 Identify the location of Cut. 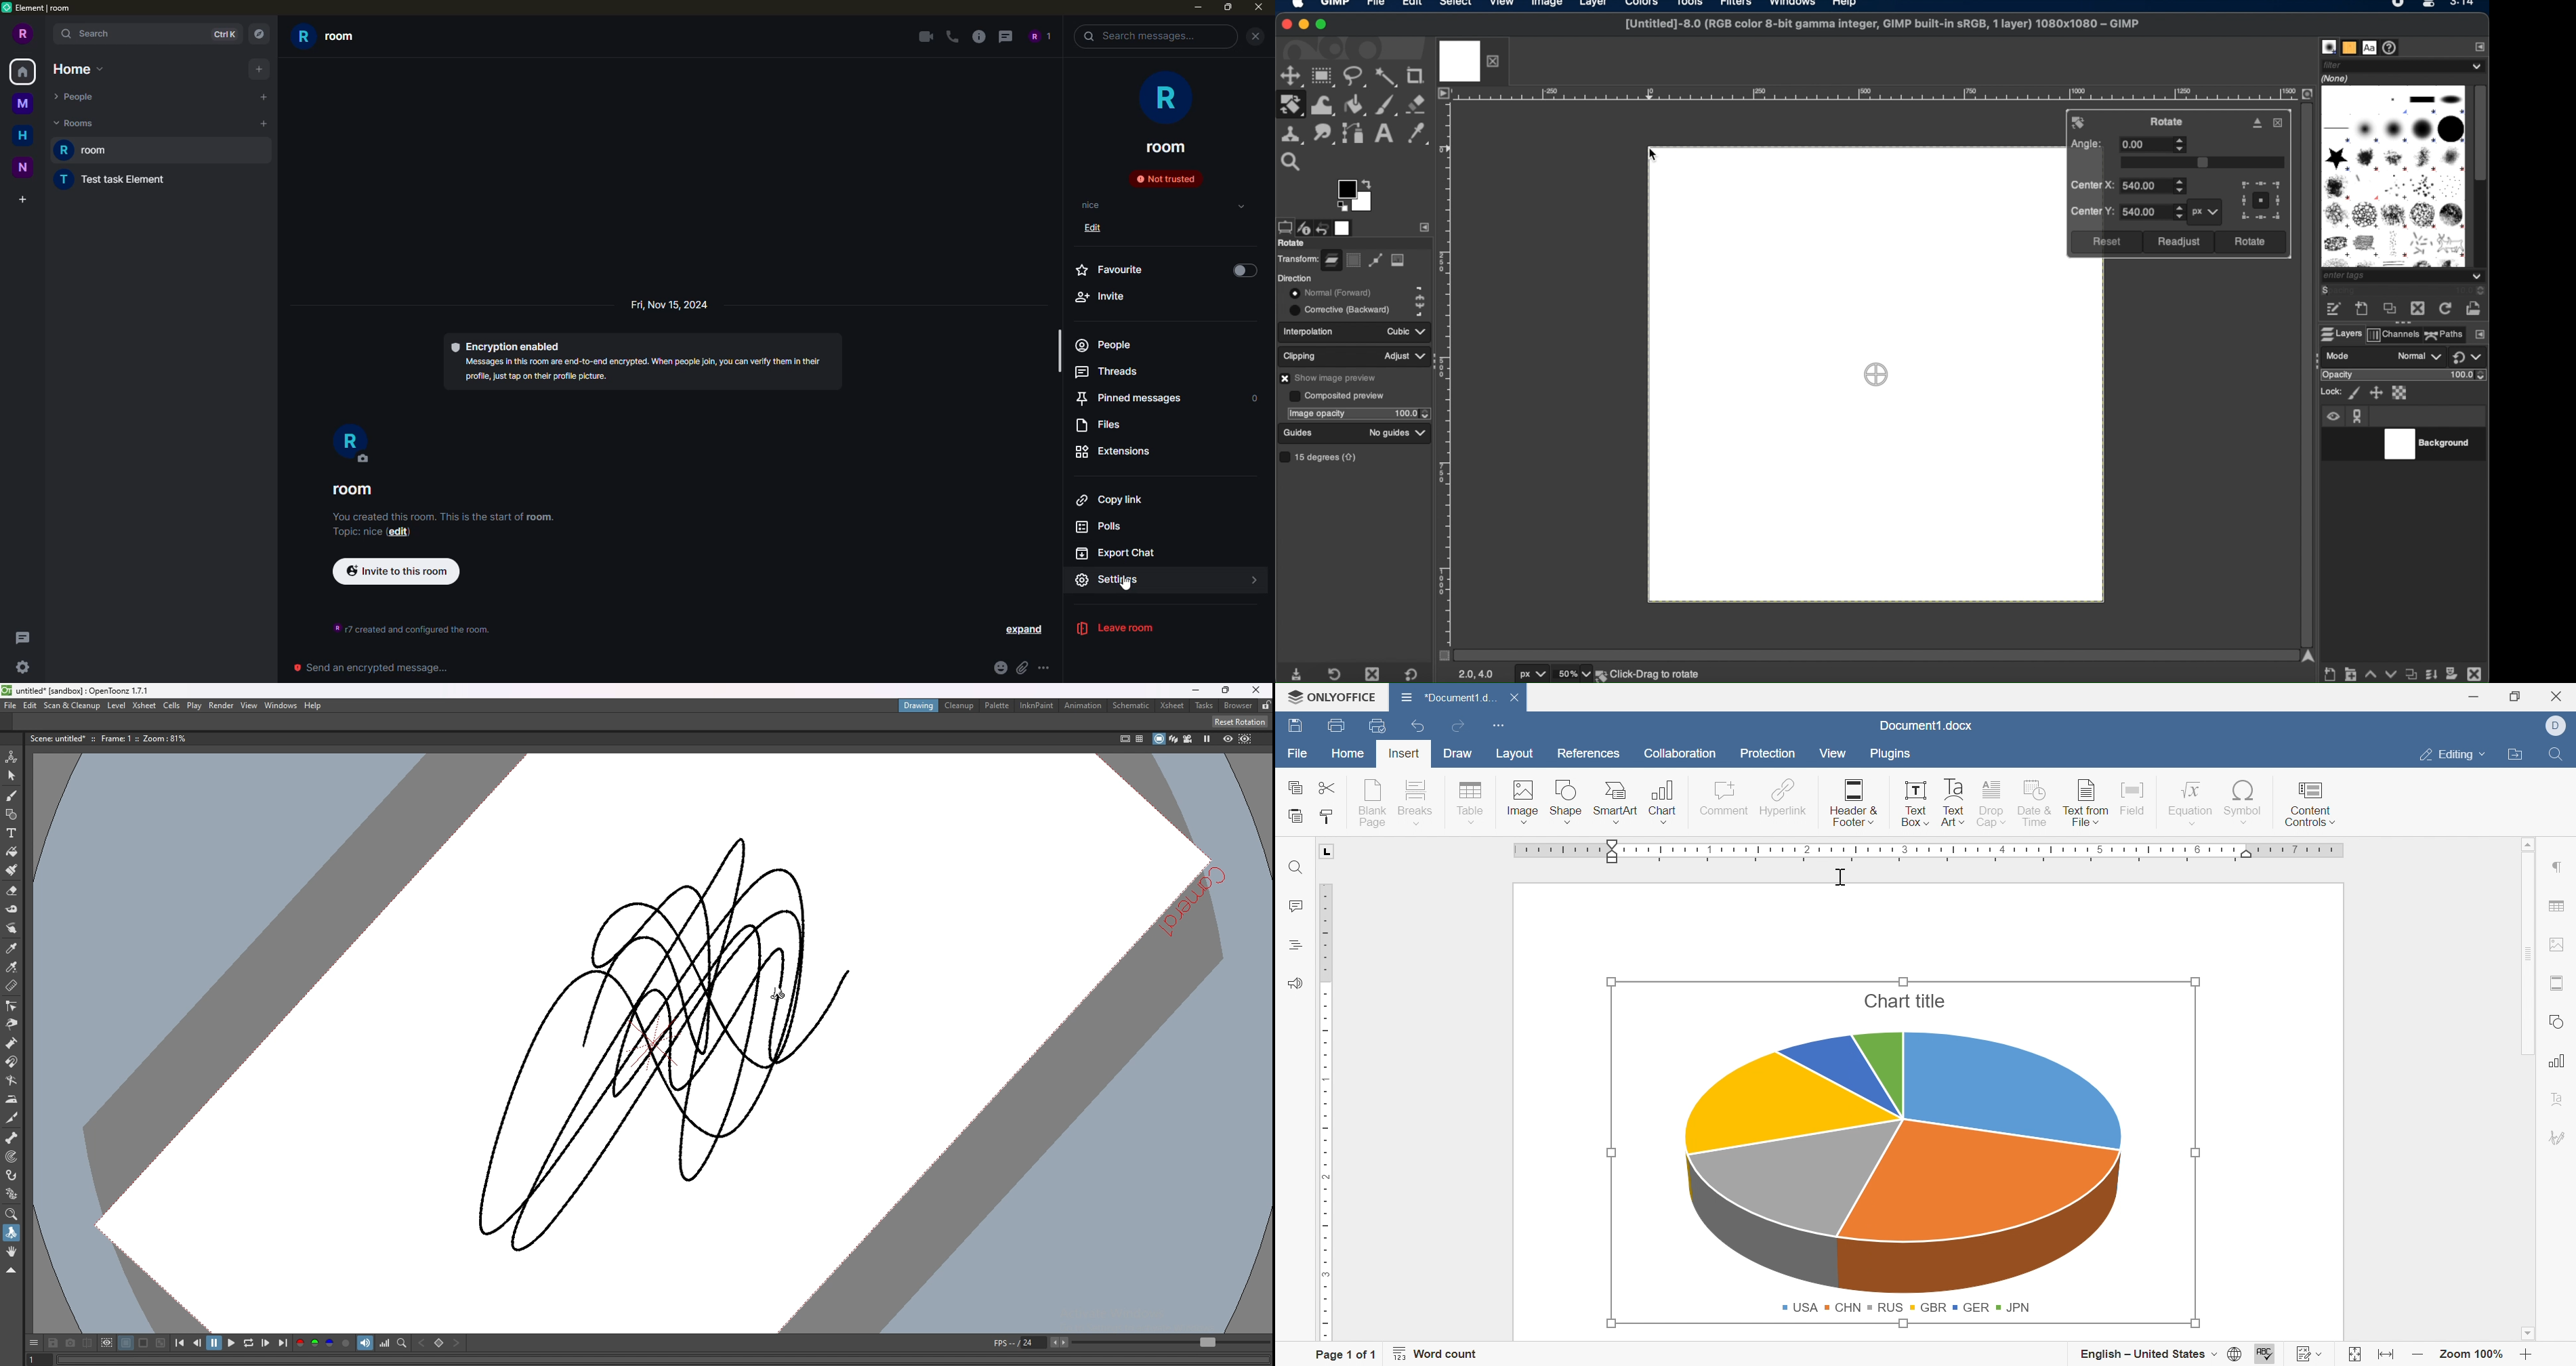
(1329, 787).